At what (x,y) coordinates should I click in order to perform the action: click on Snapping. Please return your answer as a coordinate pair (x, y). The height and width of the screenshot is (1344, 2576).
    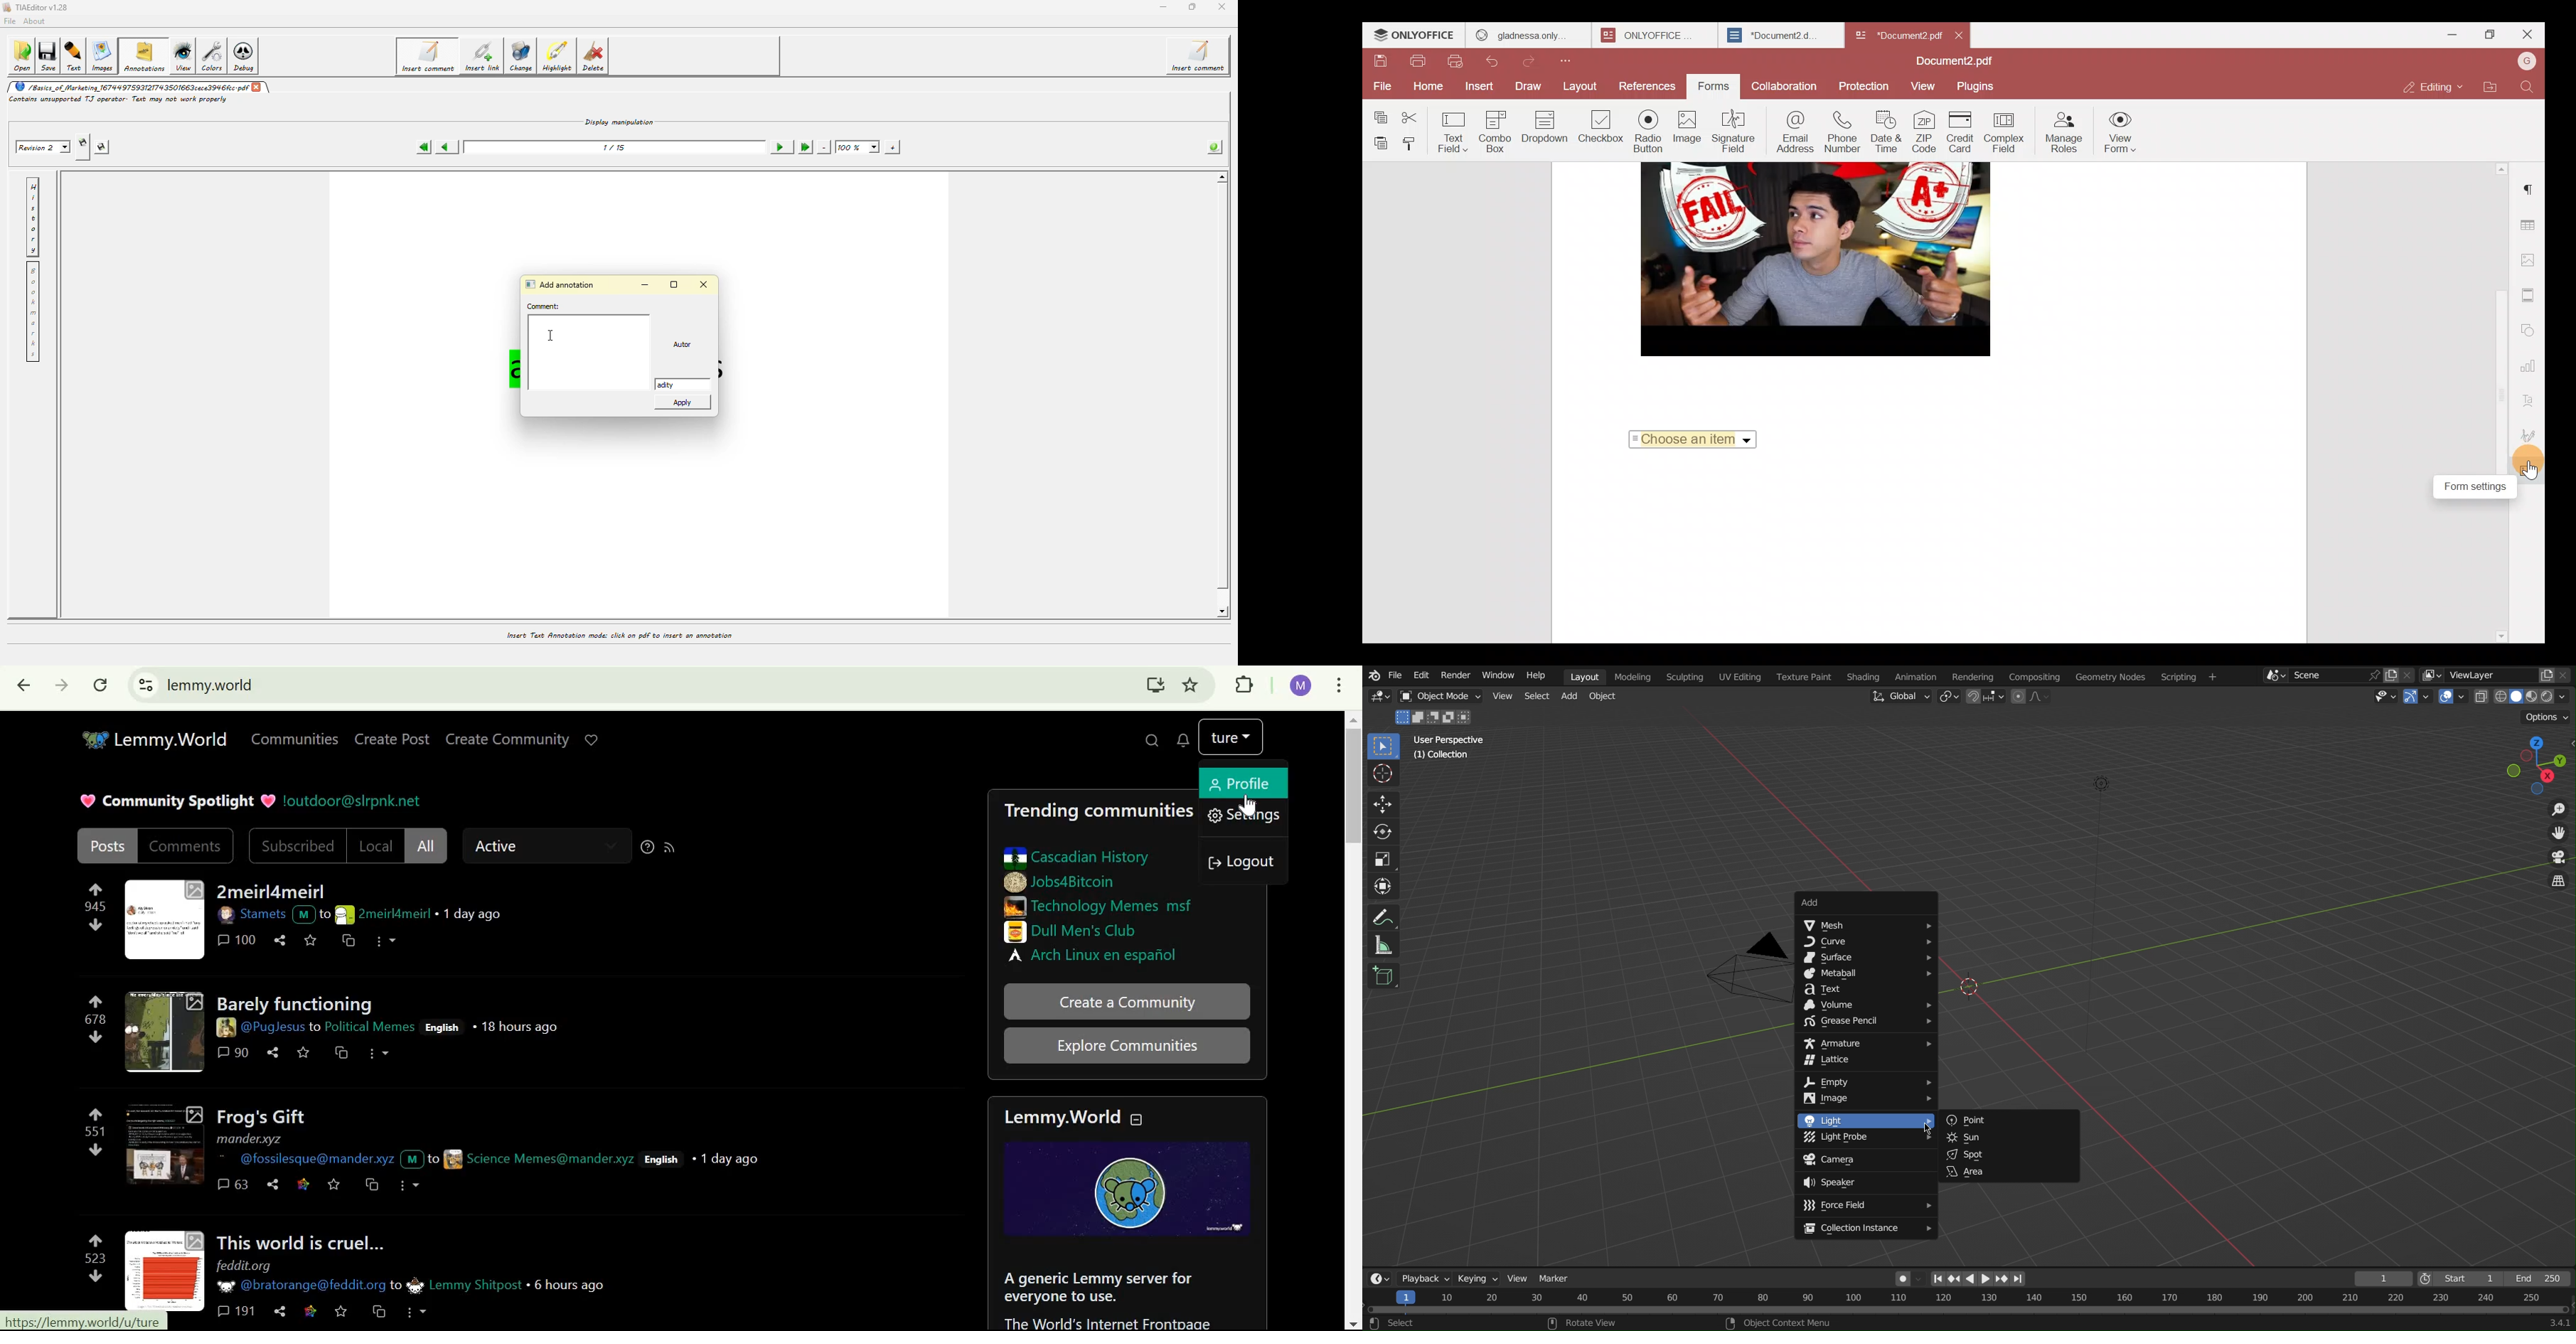
    Looking at the image, I should click on (1987, 698).